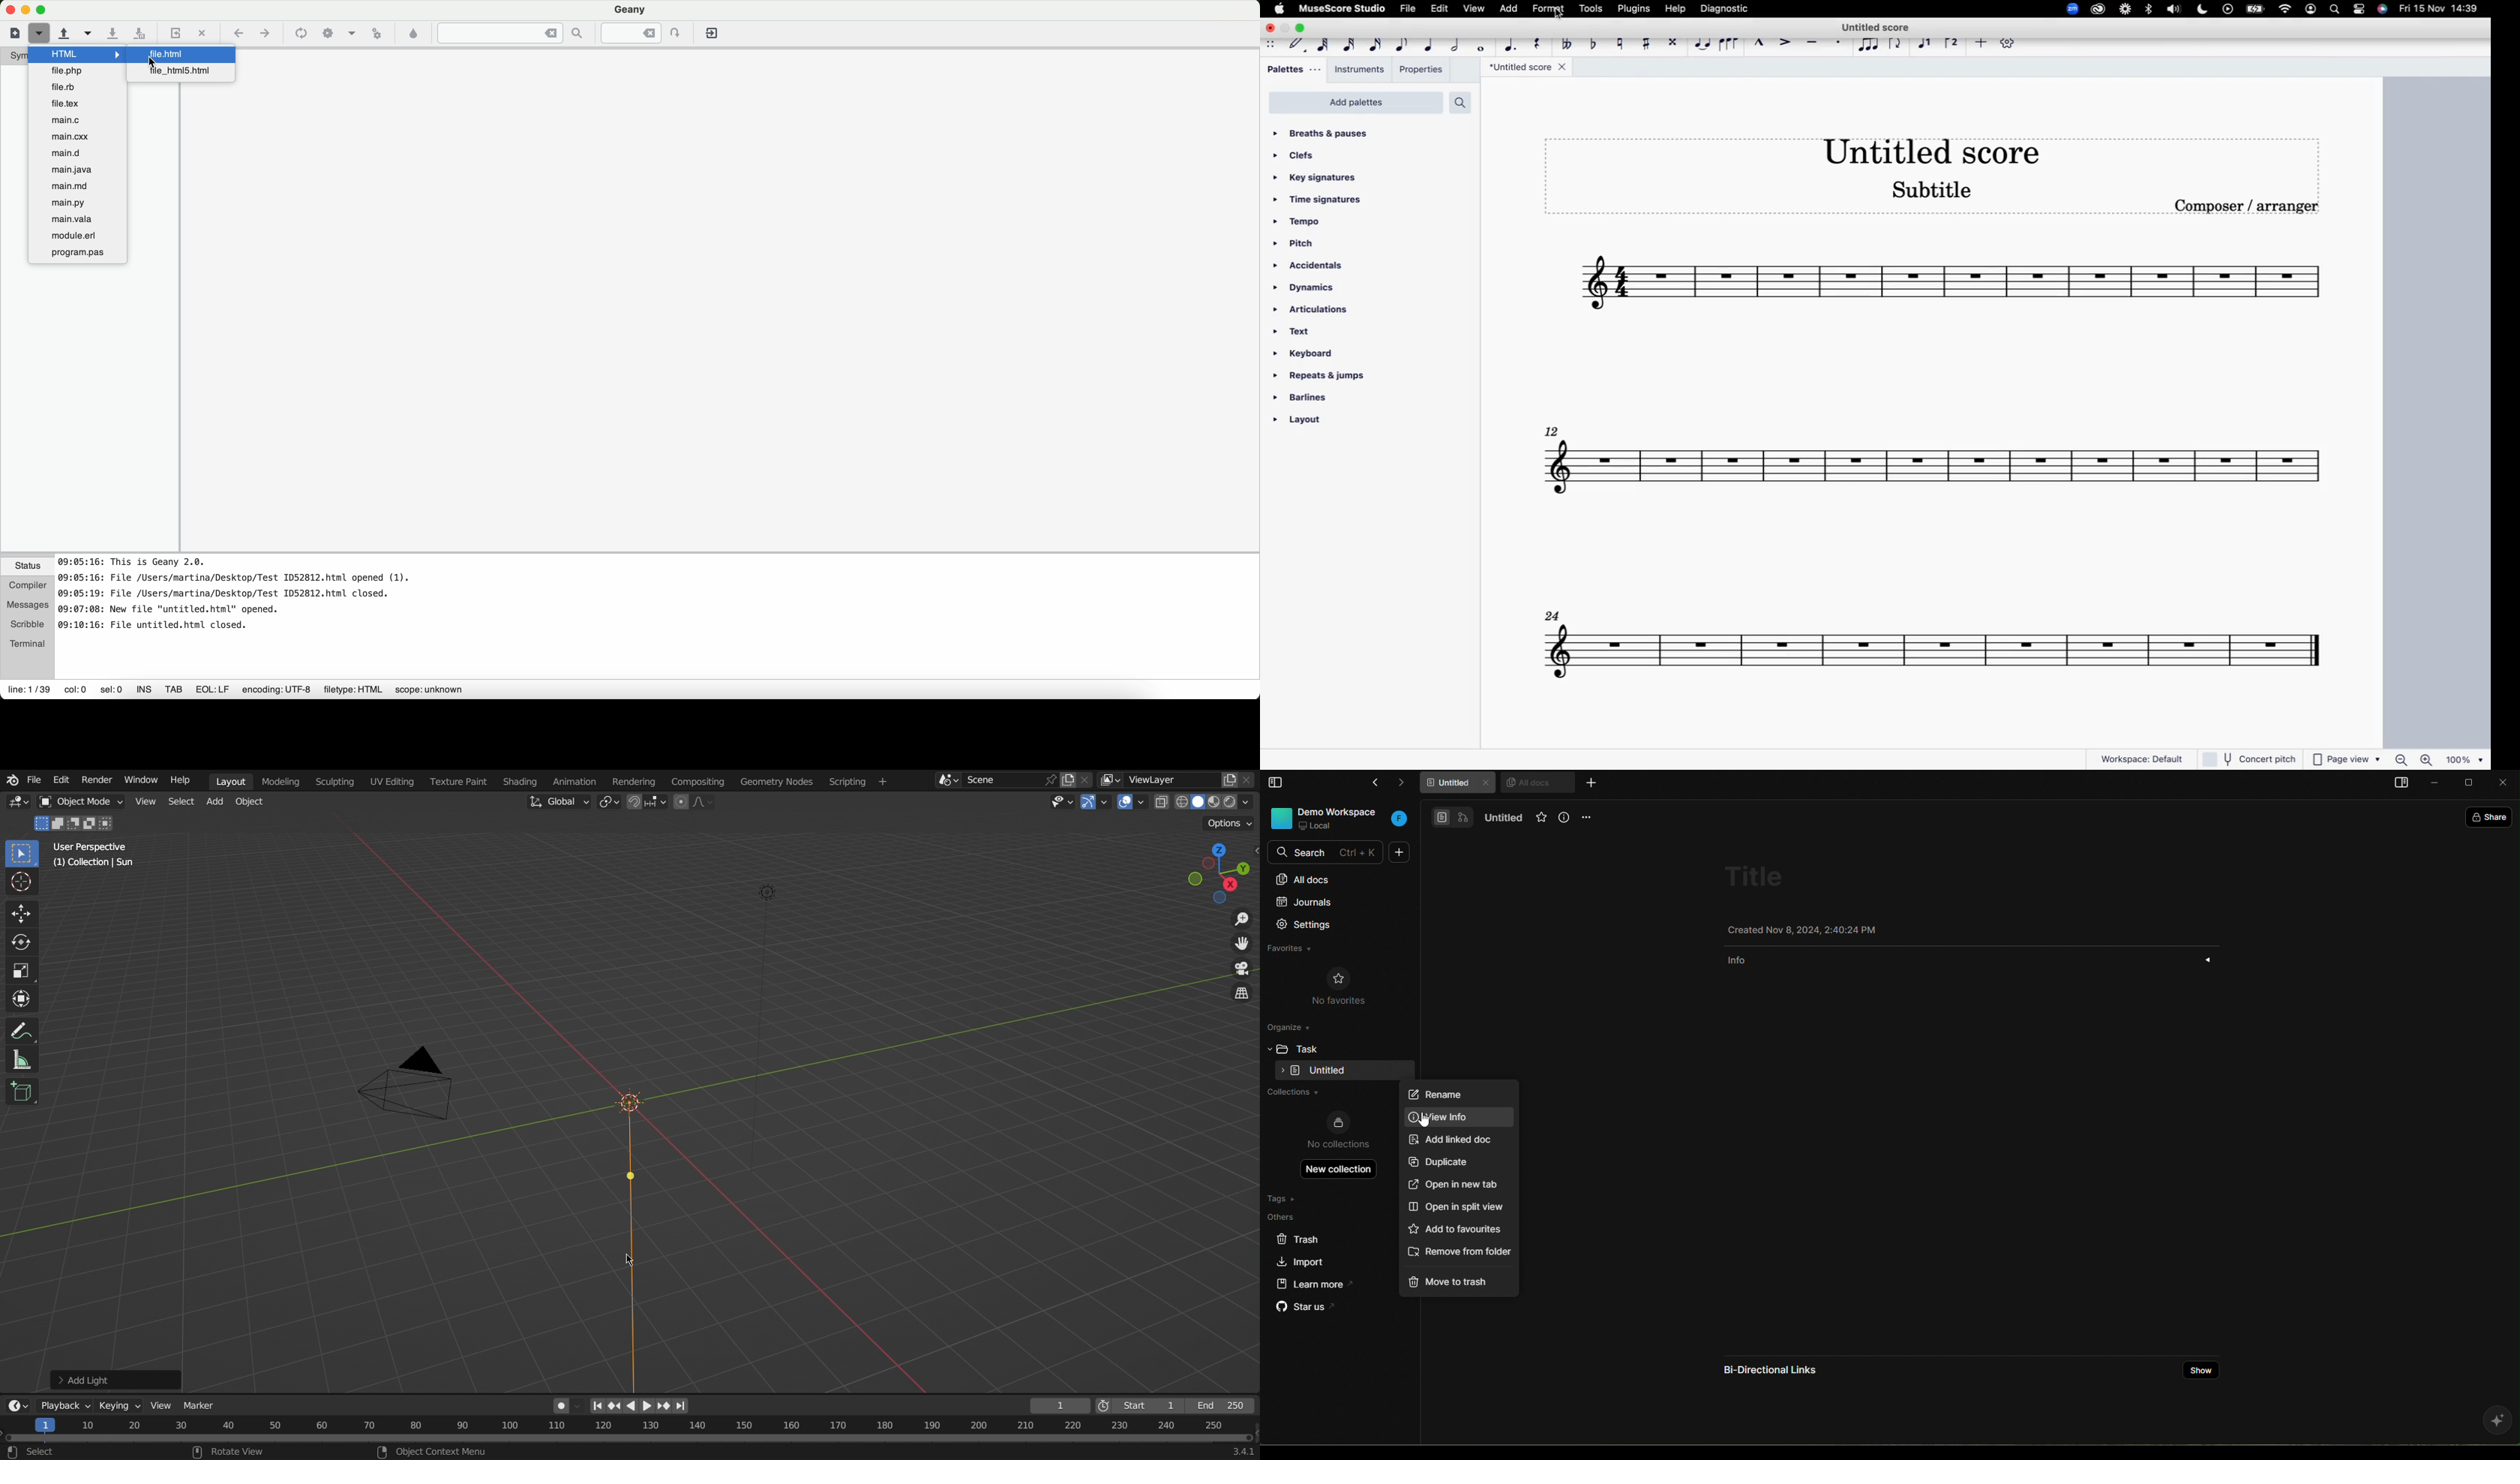 The height and width of the screenshot is (1484, 2520). Describe the element at coordinates (16, 1404) in the screenshot. I see `Editor Types` at that location.